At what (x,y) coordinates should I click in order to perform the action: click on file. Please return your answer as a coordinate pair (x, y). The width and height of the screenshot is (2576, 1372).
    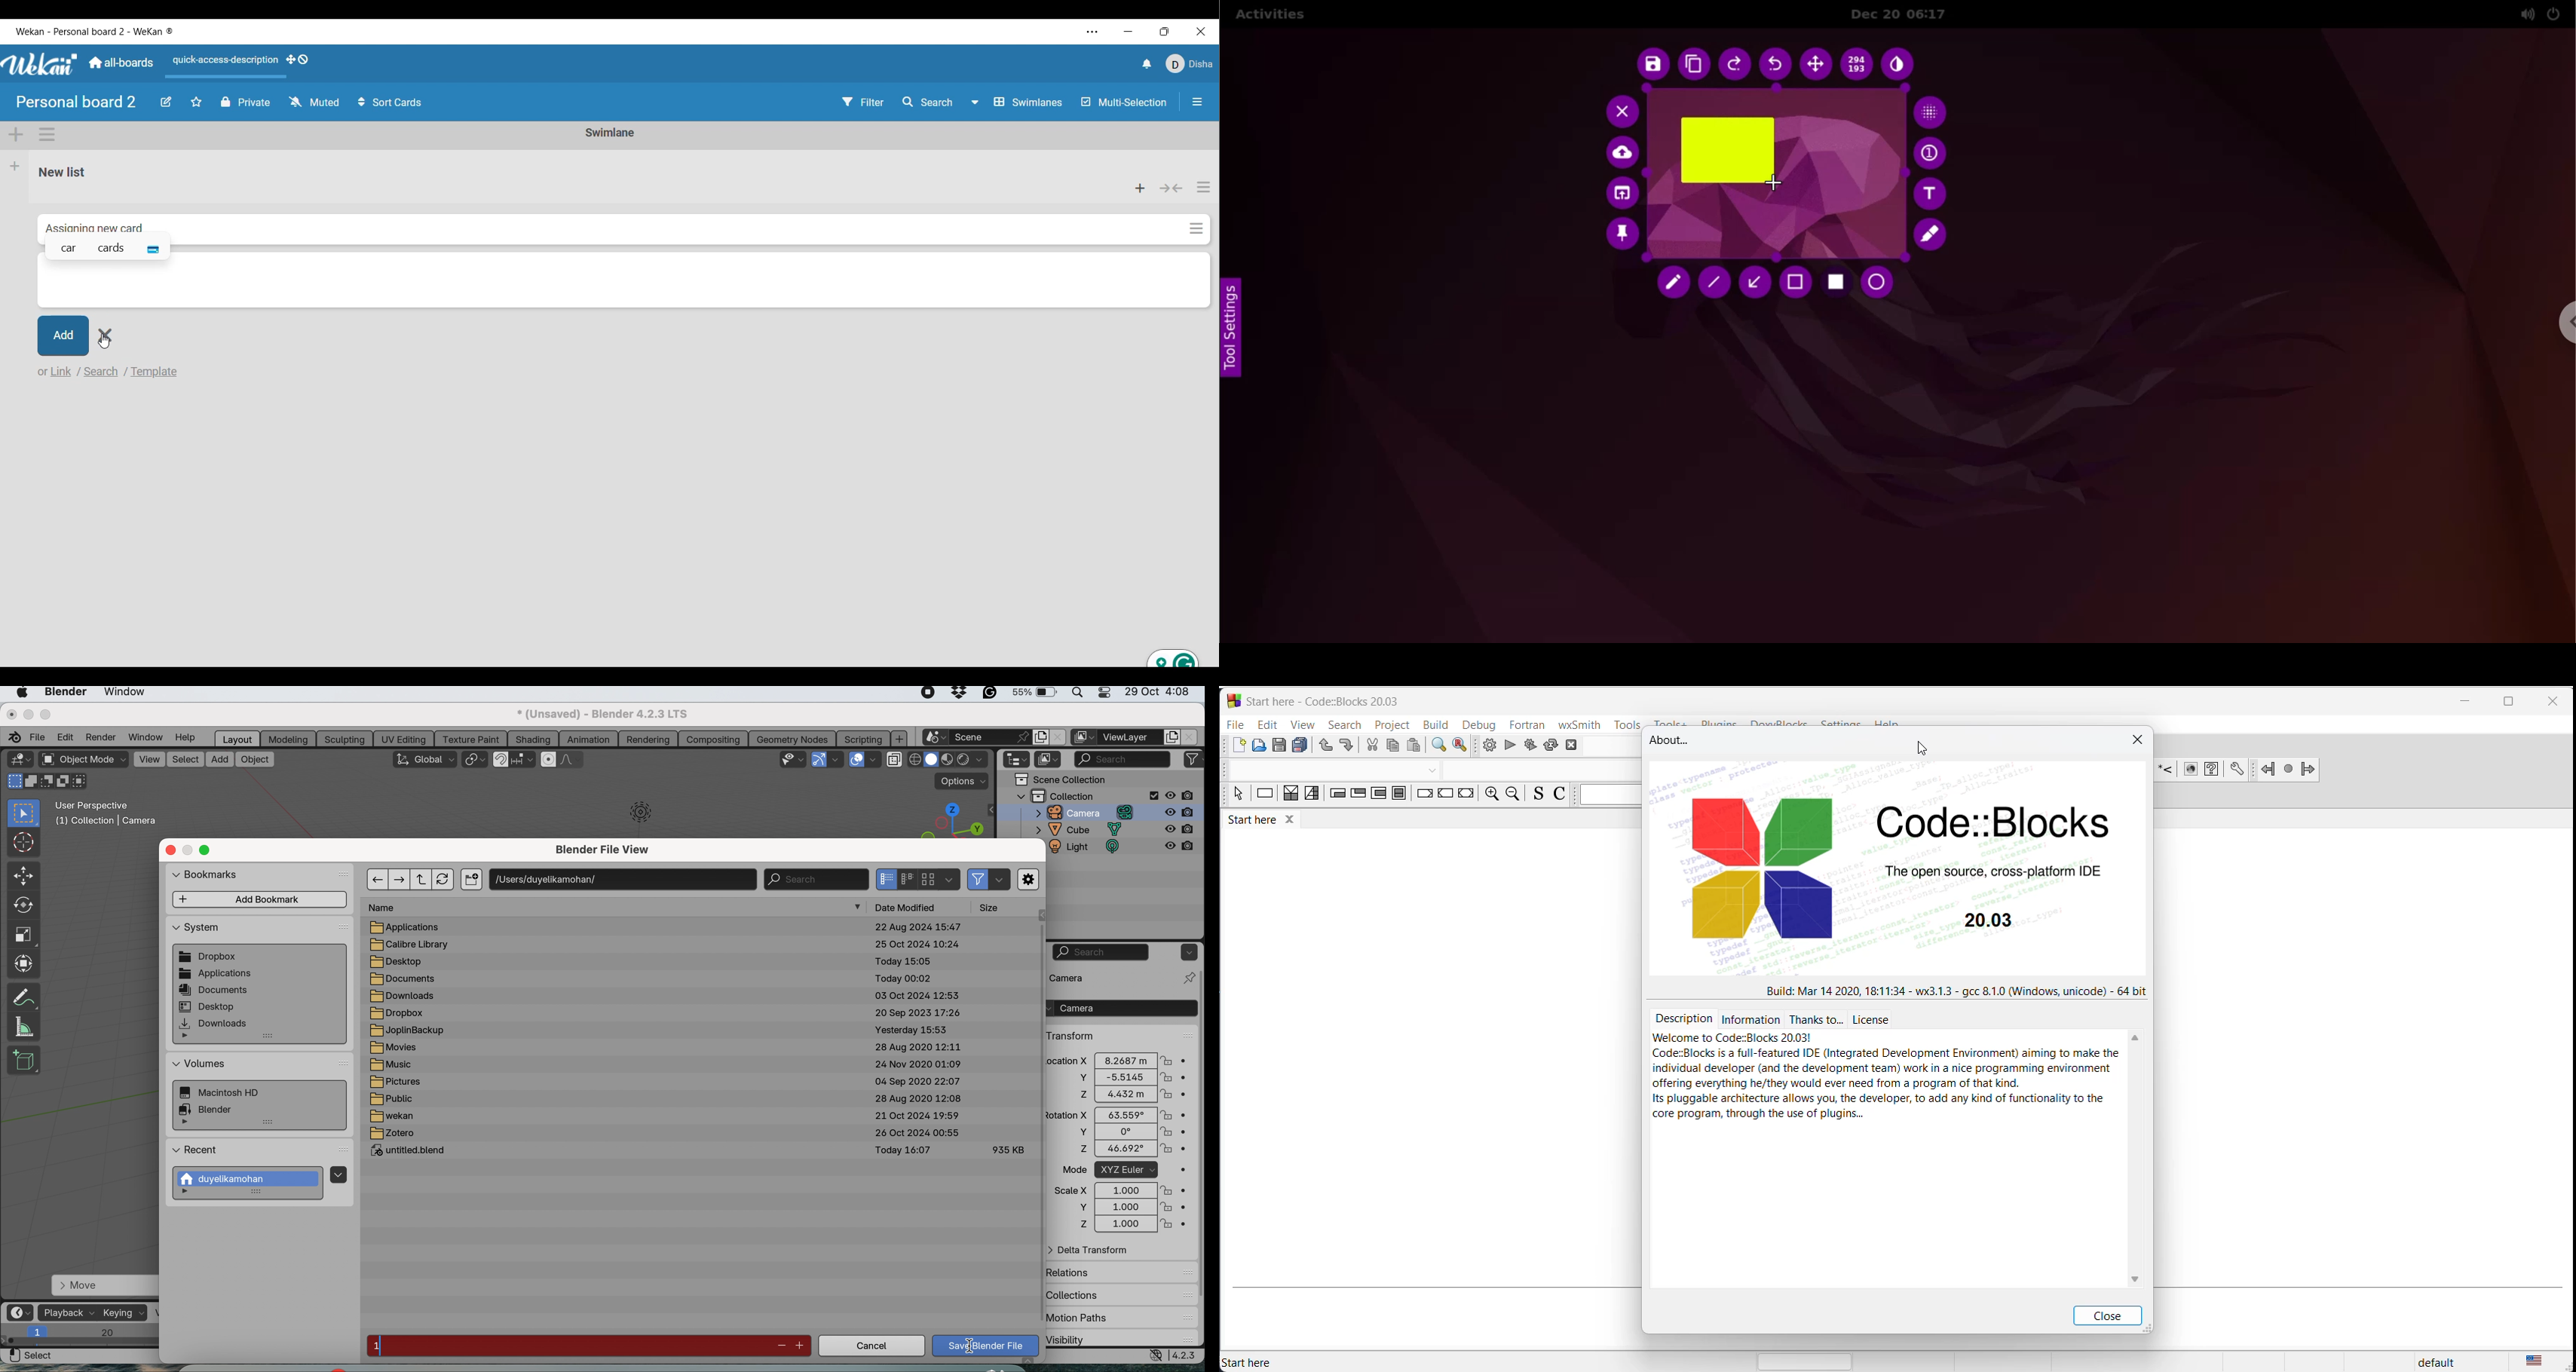
    Looking at the image, I should click on (39, 735).